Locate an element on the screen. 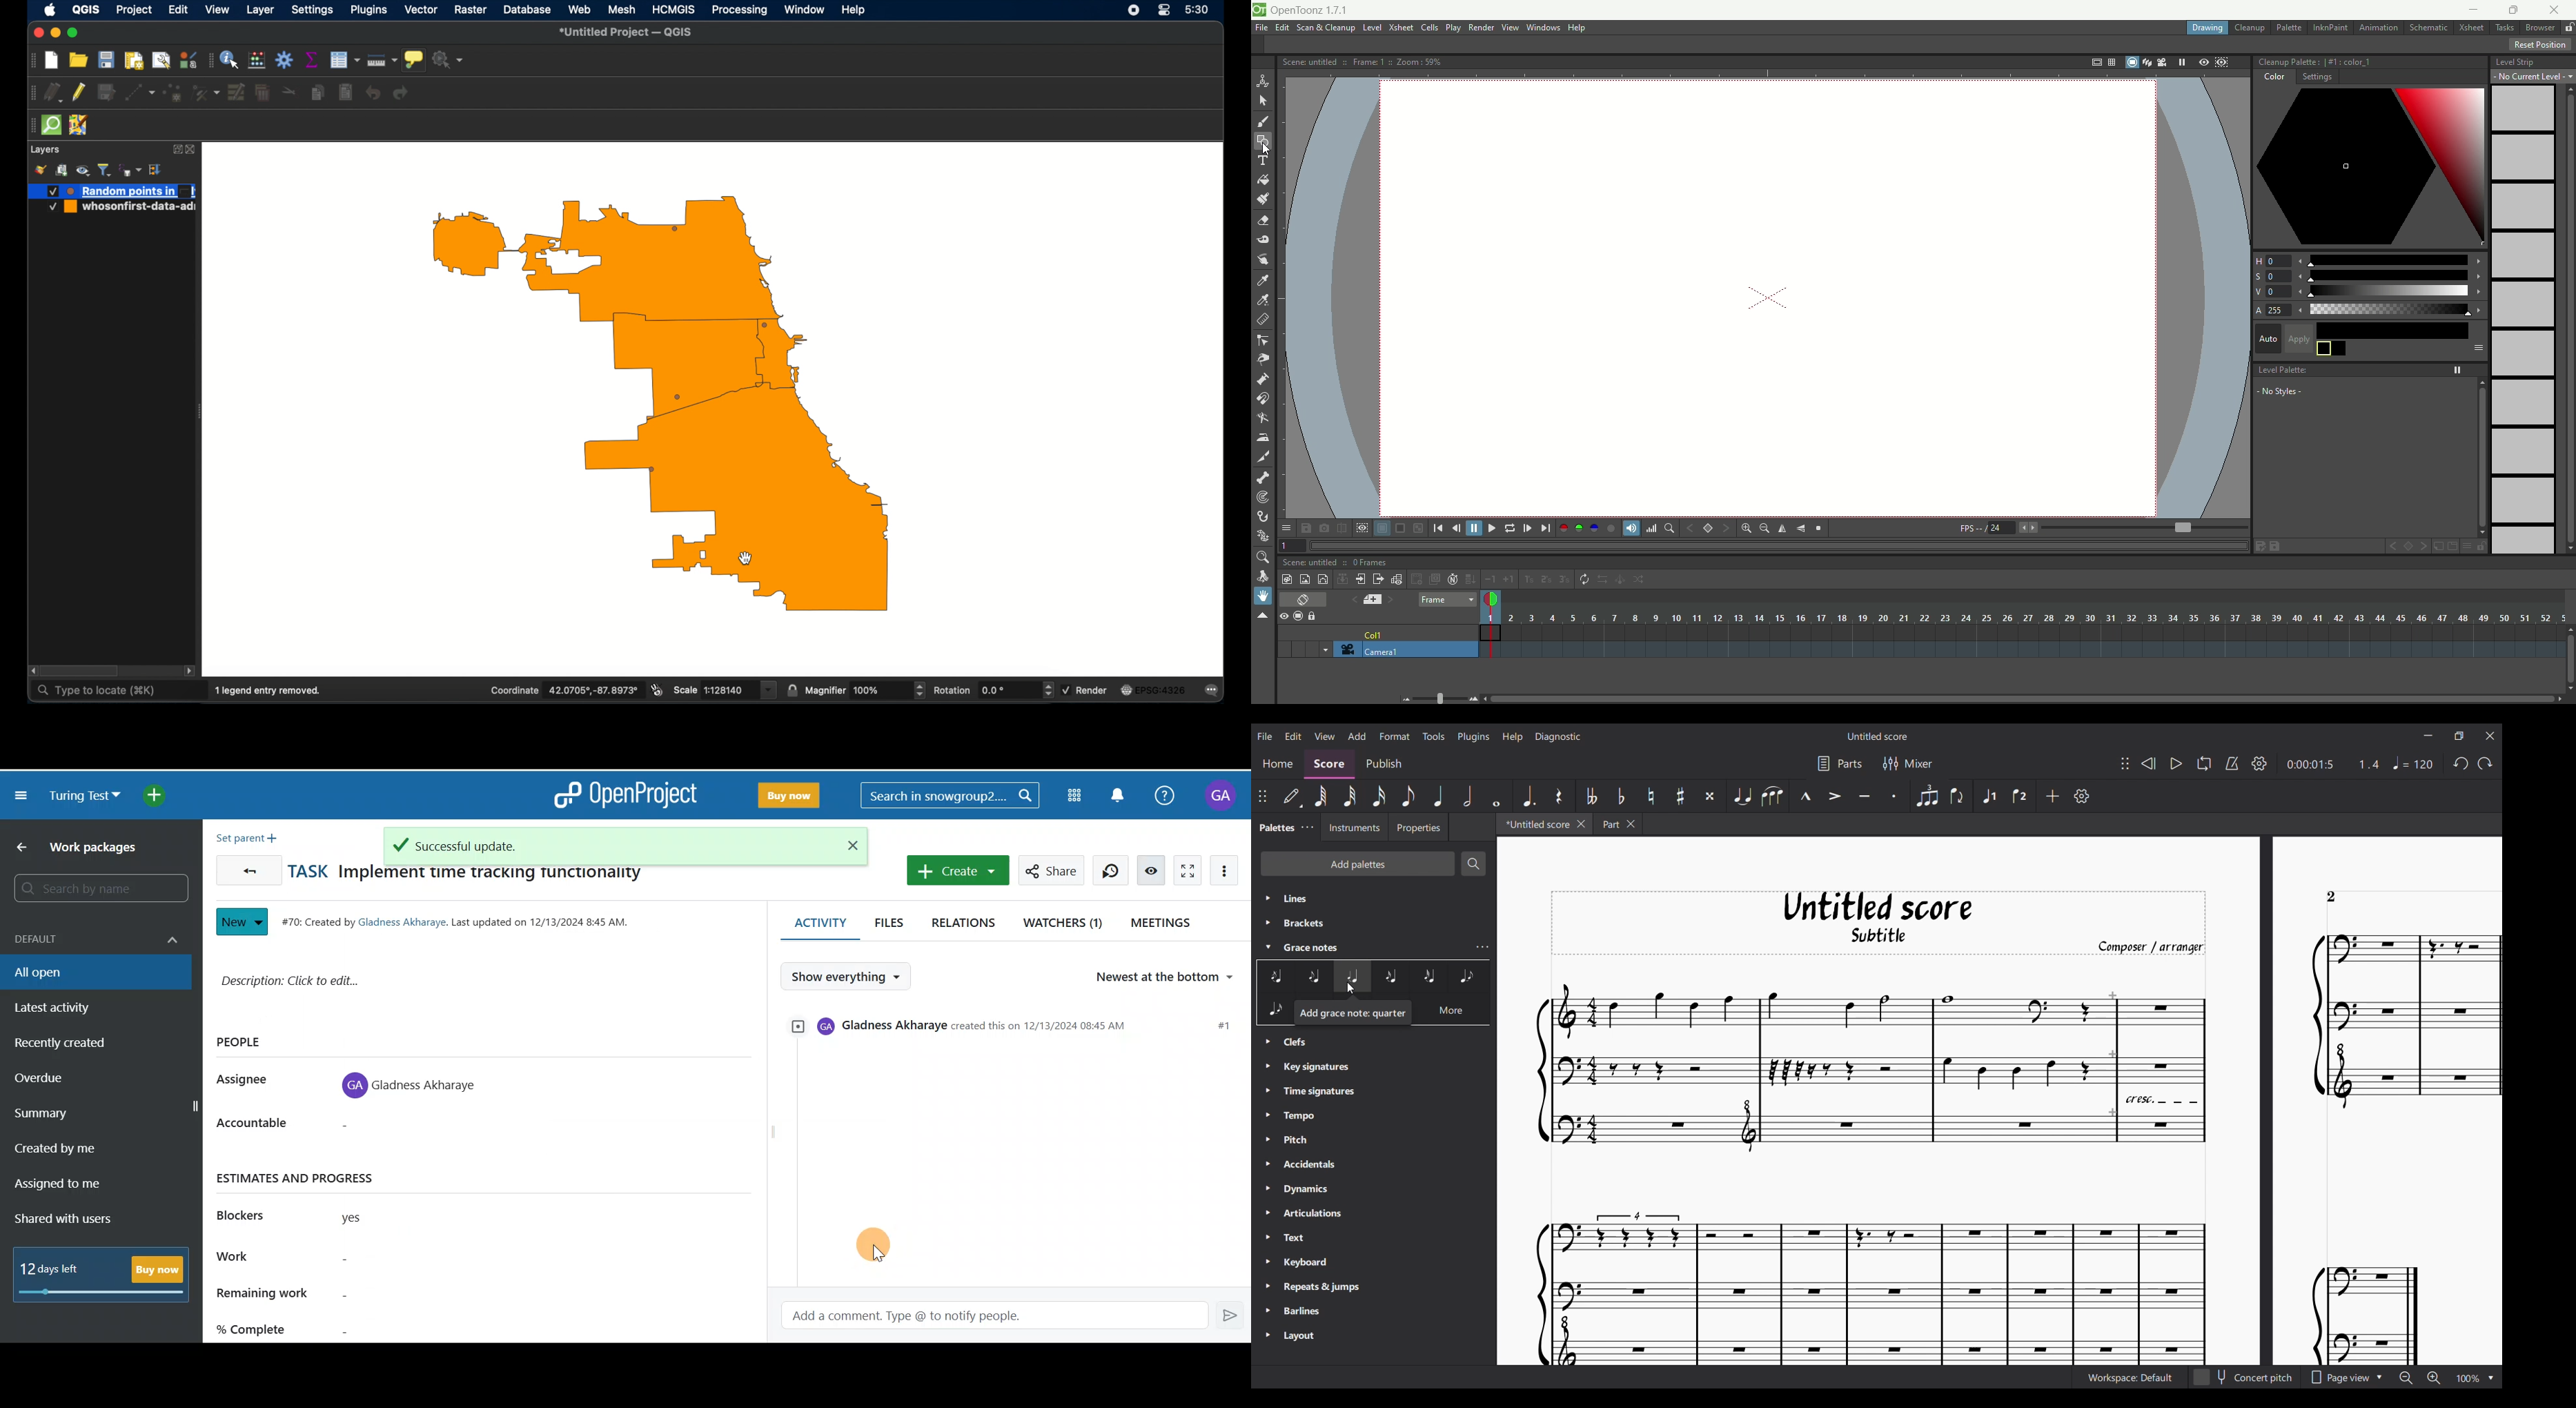 Image resolution: width=2576 pixels, height=1428 pixels. #70: Created by Gladness Akharaye. Last updated on 12/13/2024 8:45 AM. is located at coordinates (462, 920).